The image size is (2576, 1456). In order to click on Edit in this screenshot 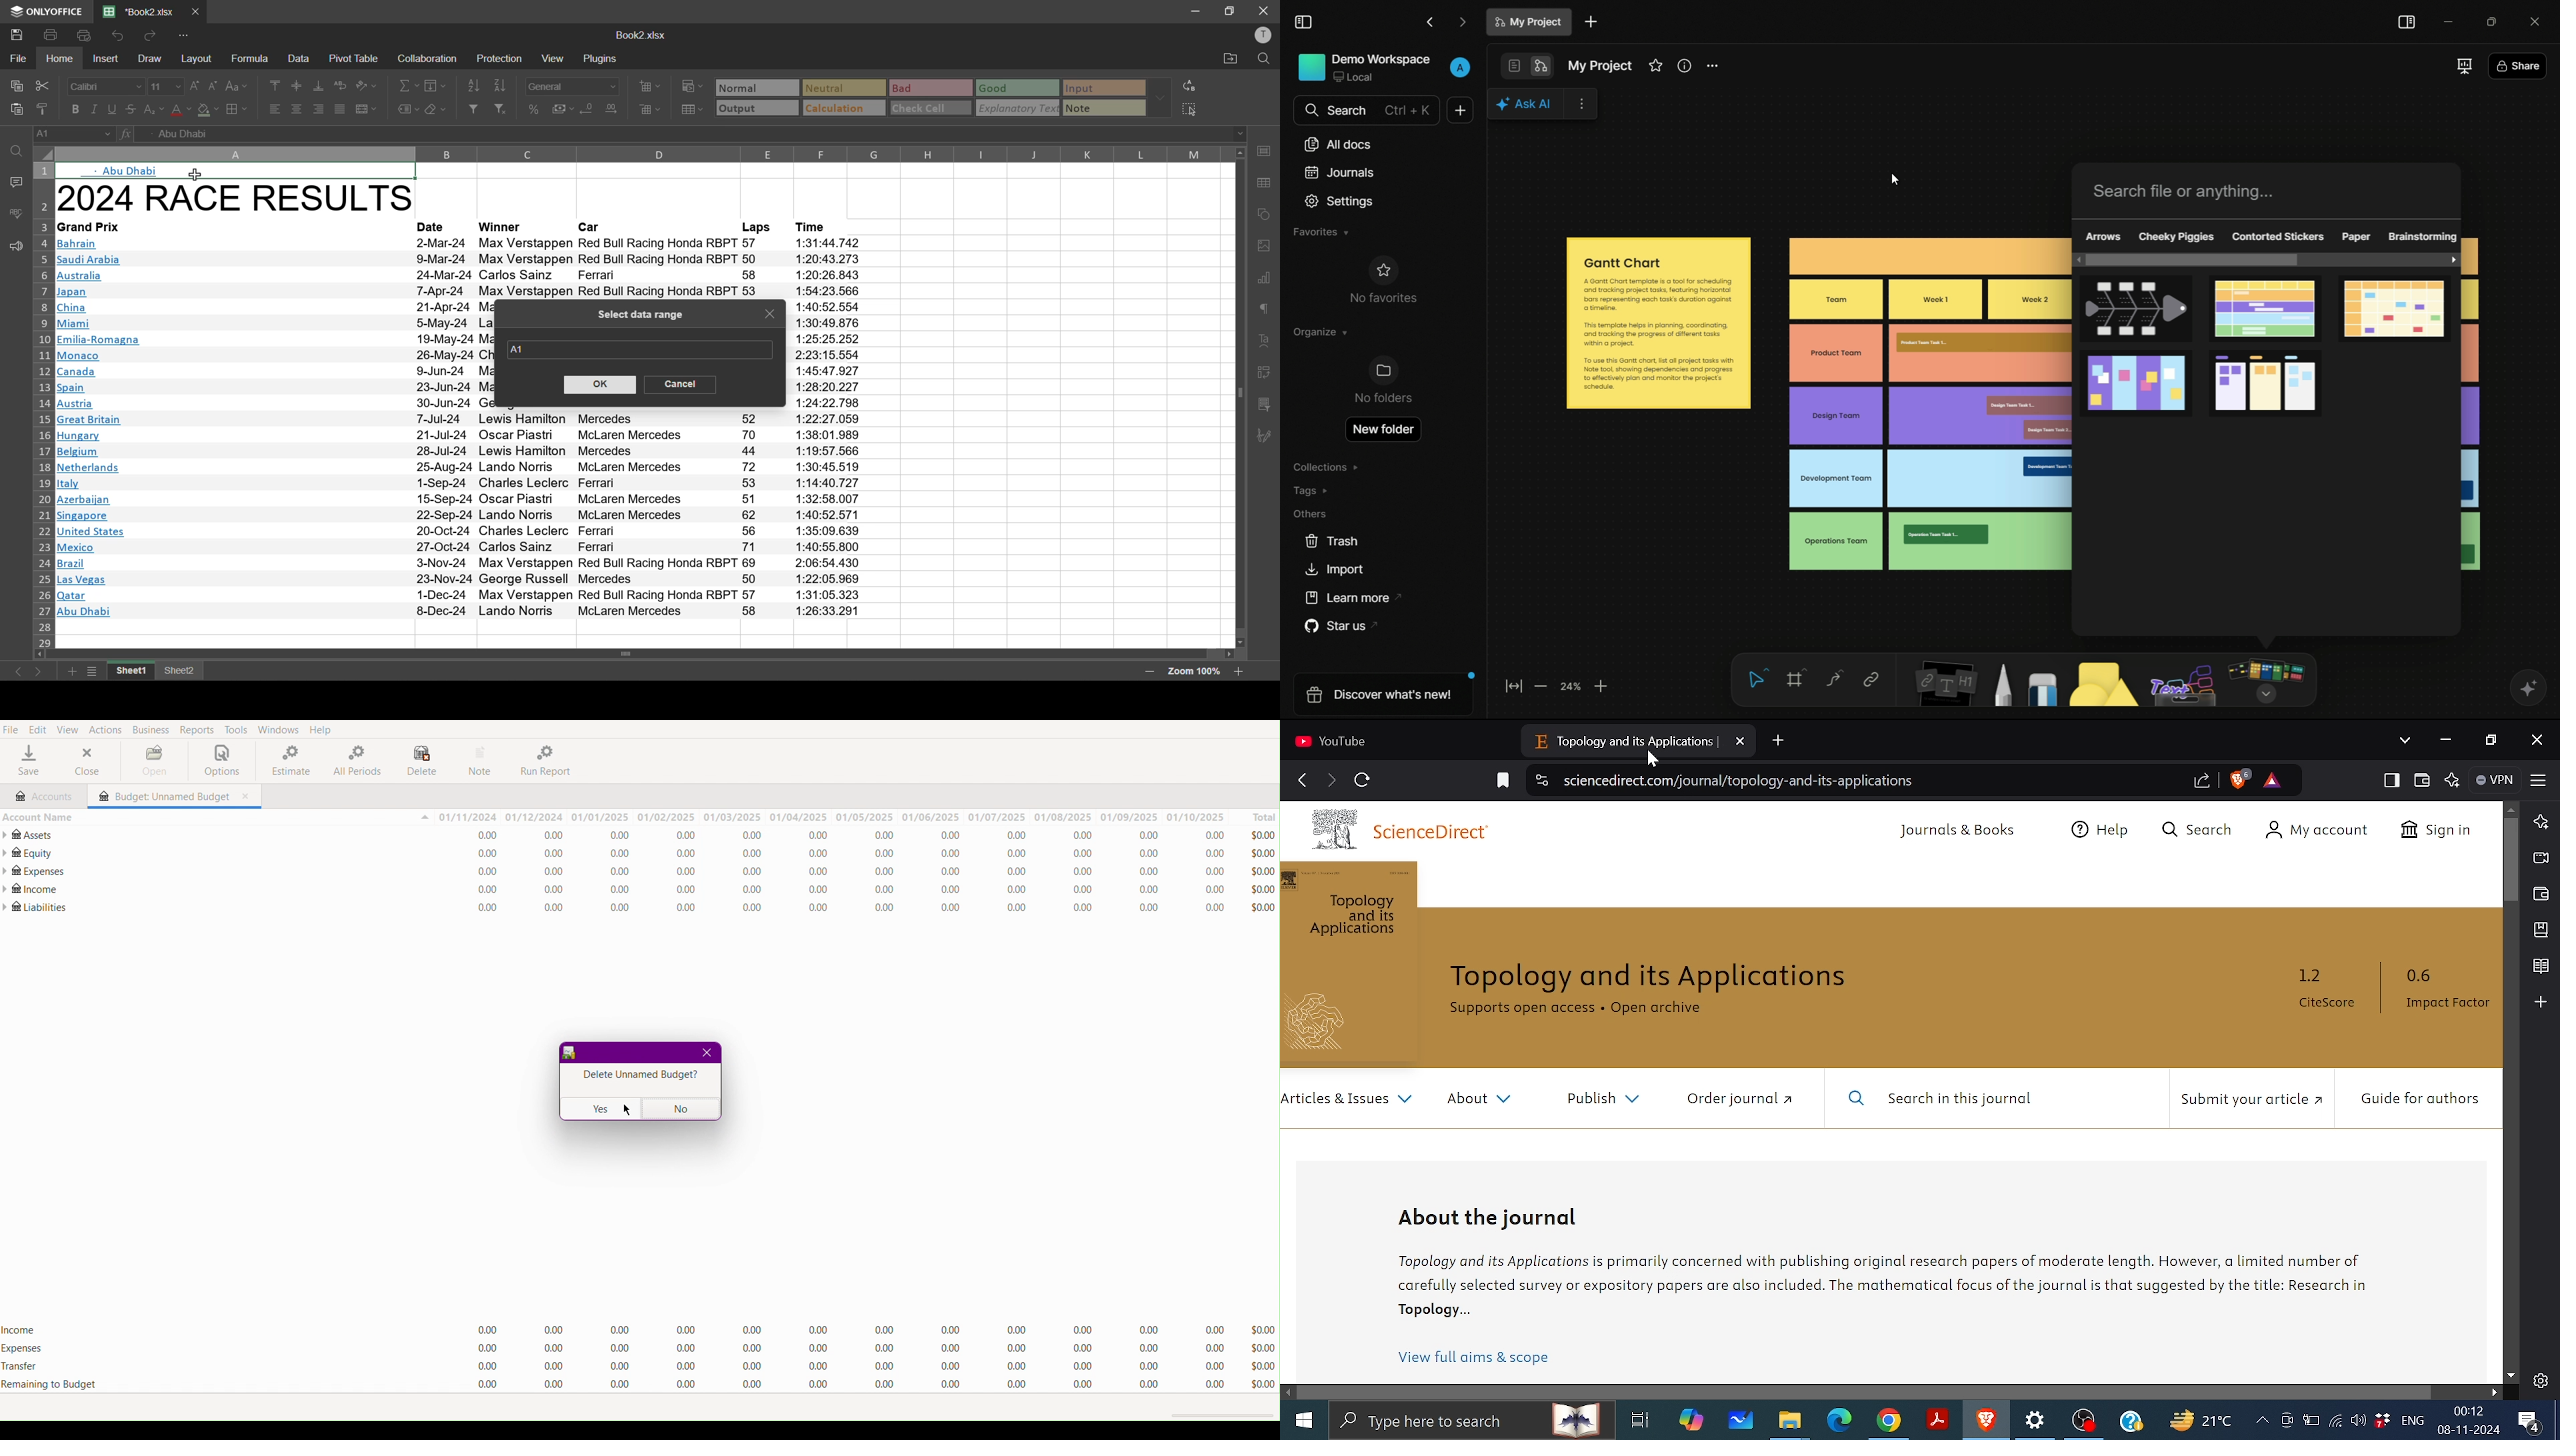, I will do `click(36, 731)`.